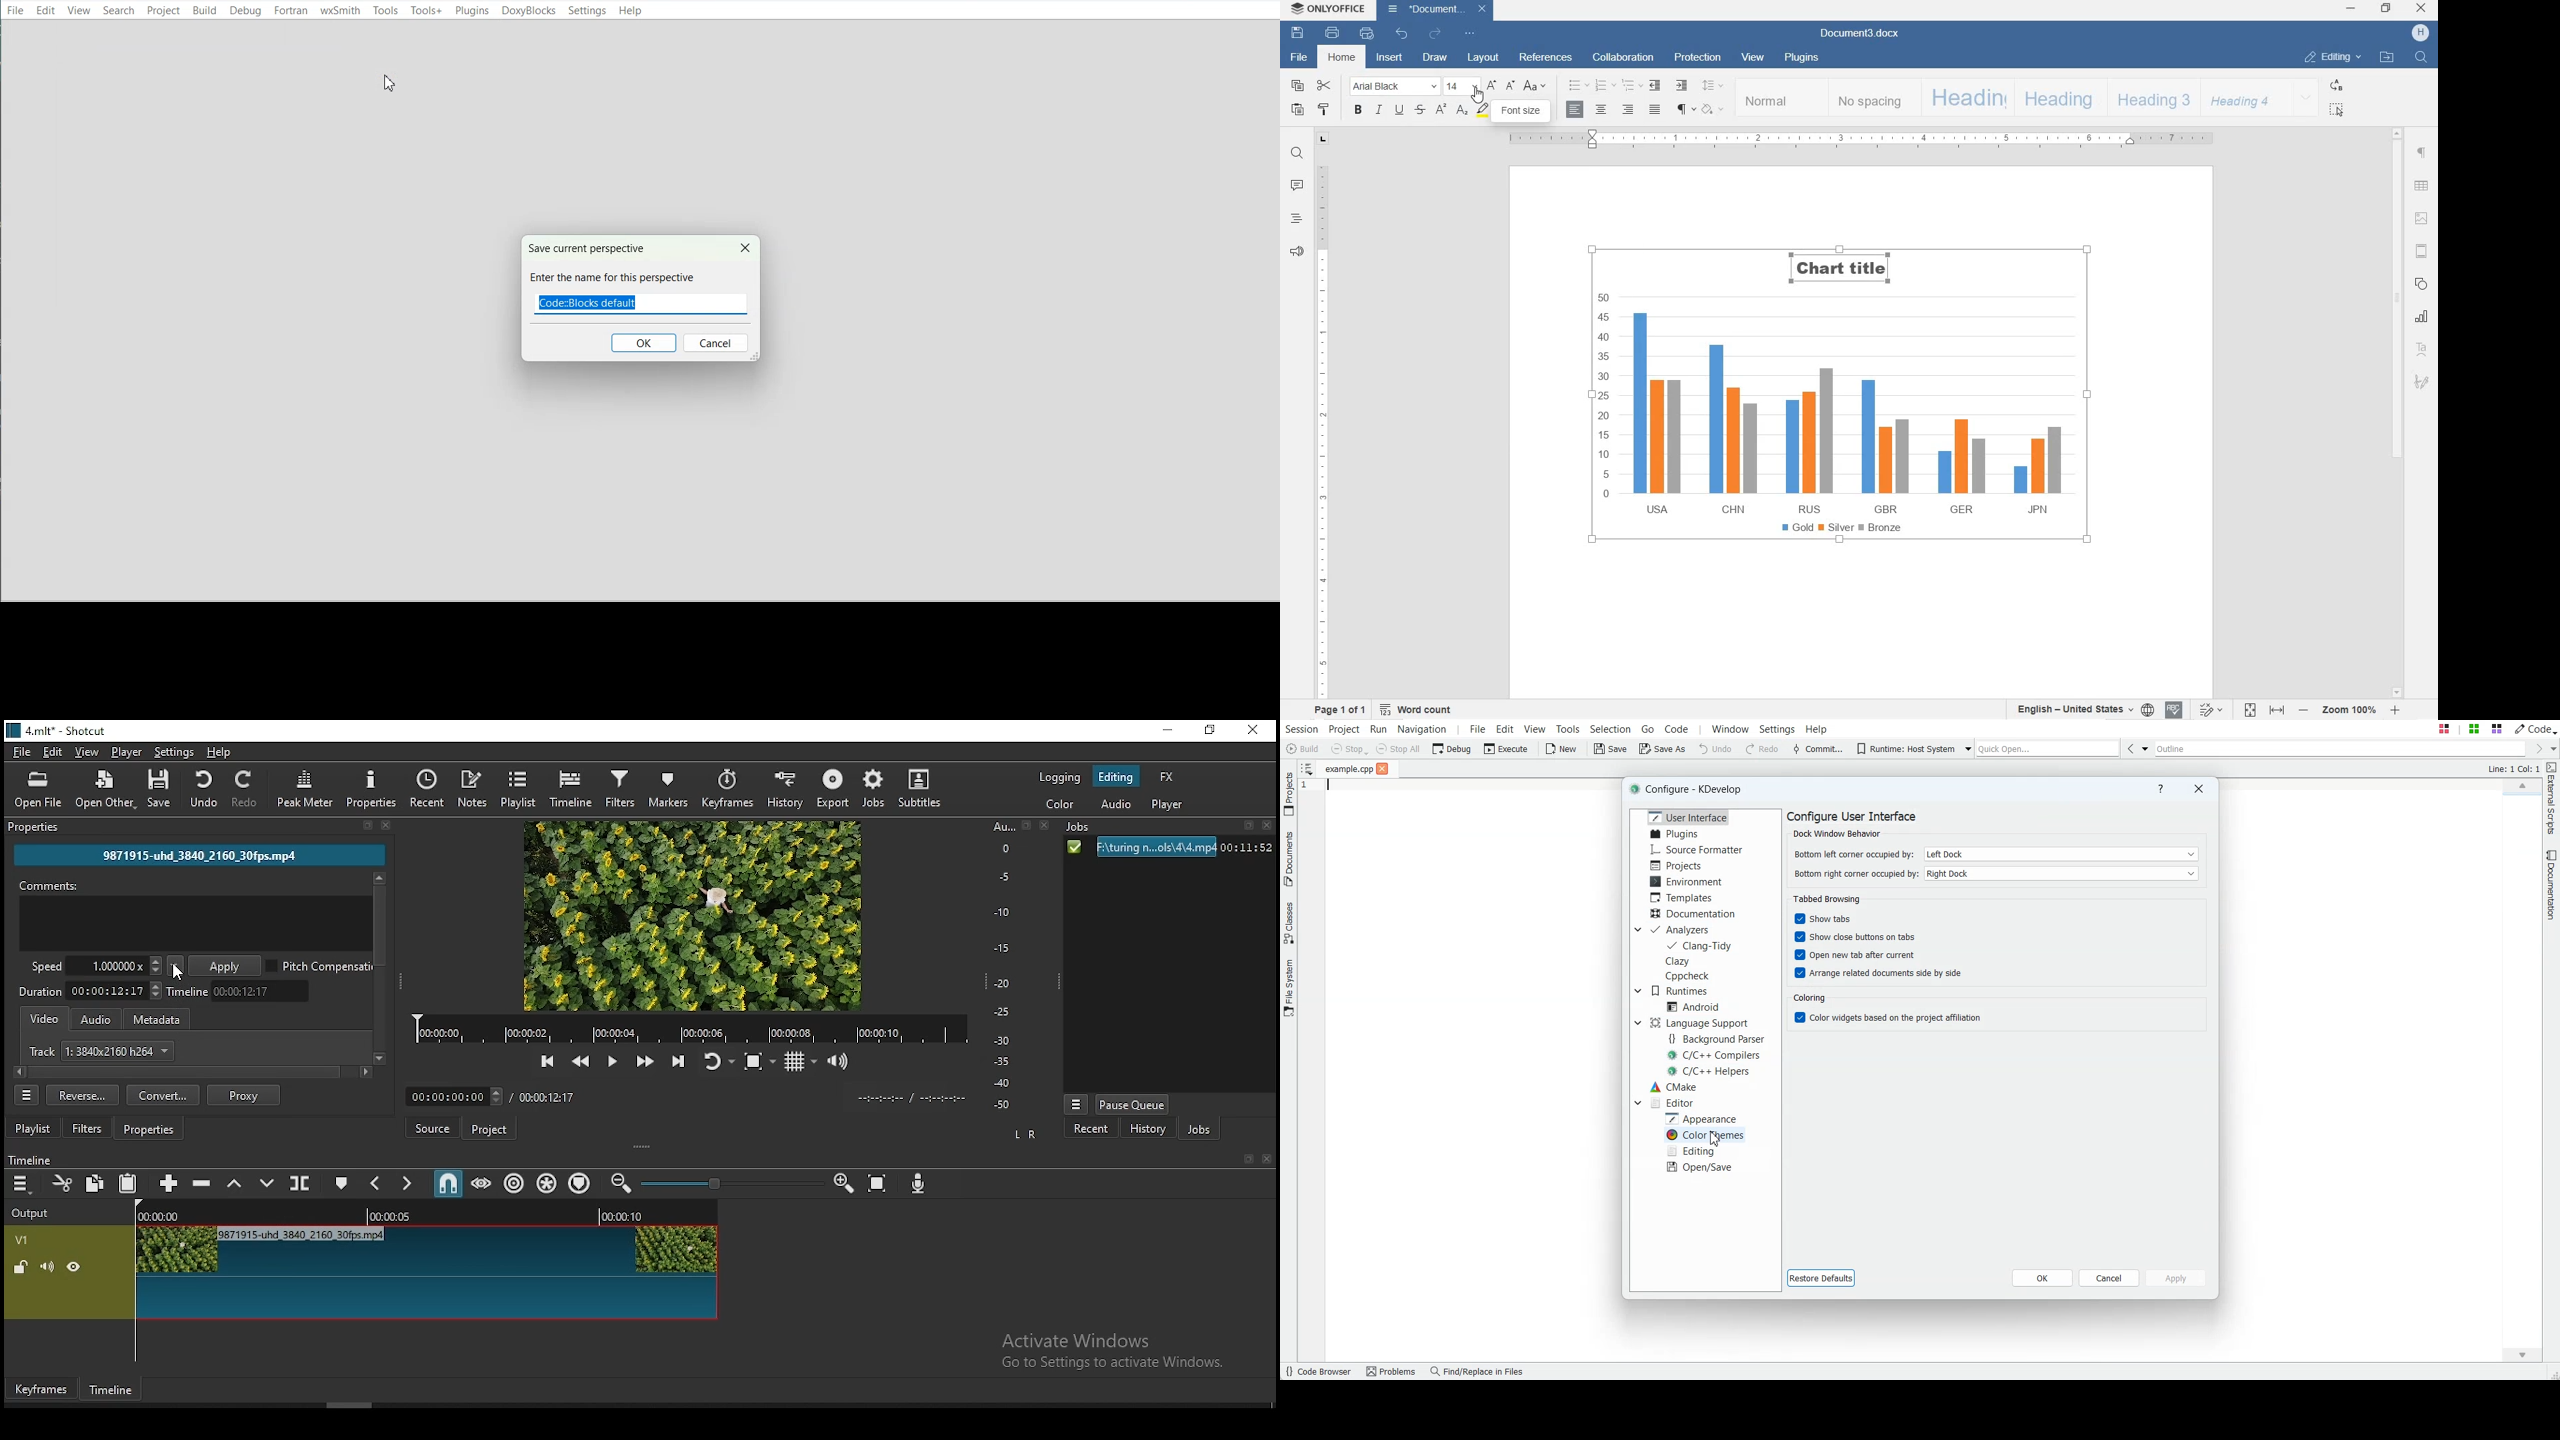  I want to click on history, so click(786, 789).